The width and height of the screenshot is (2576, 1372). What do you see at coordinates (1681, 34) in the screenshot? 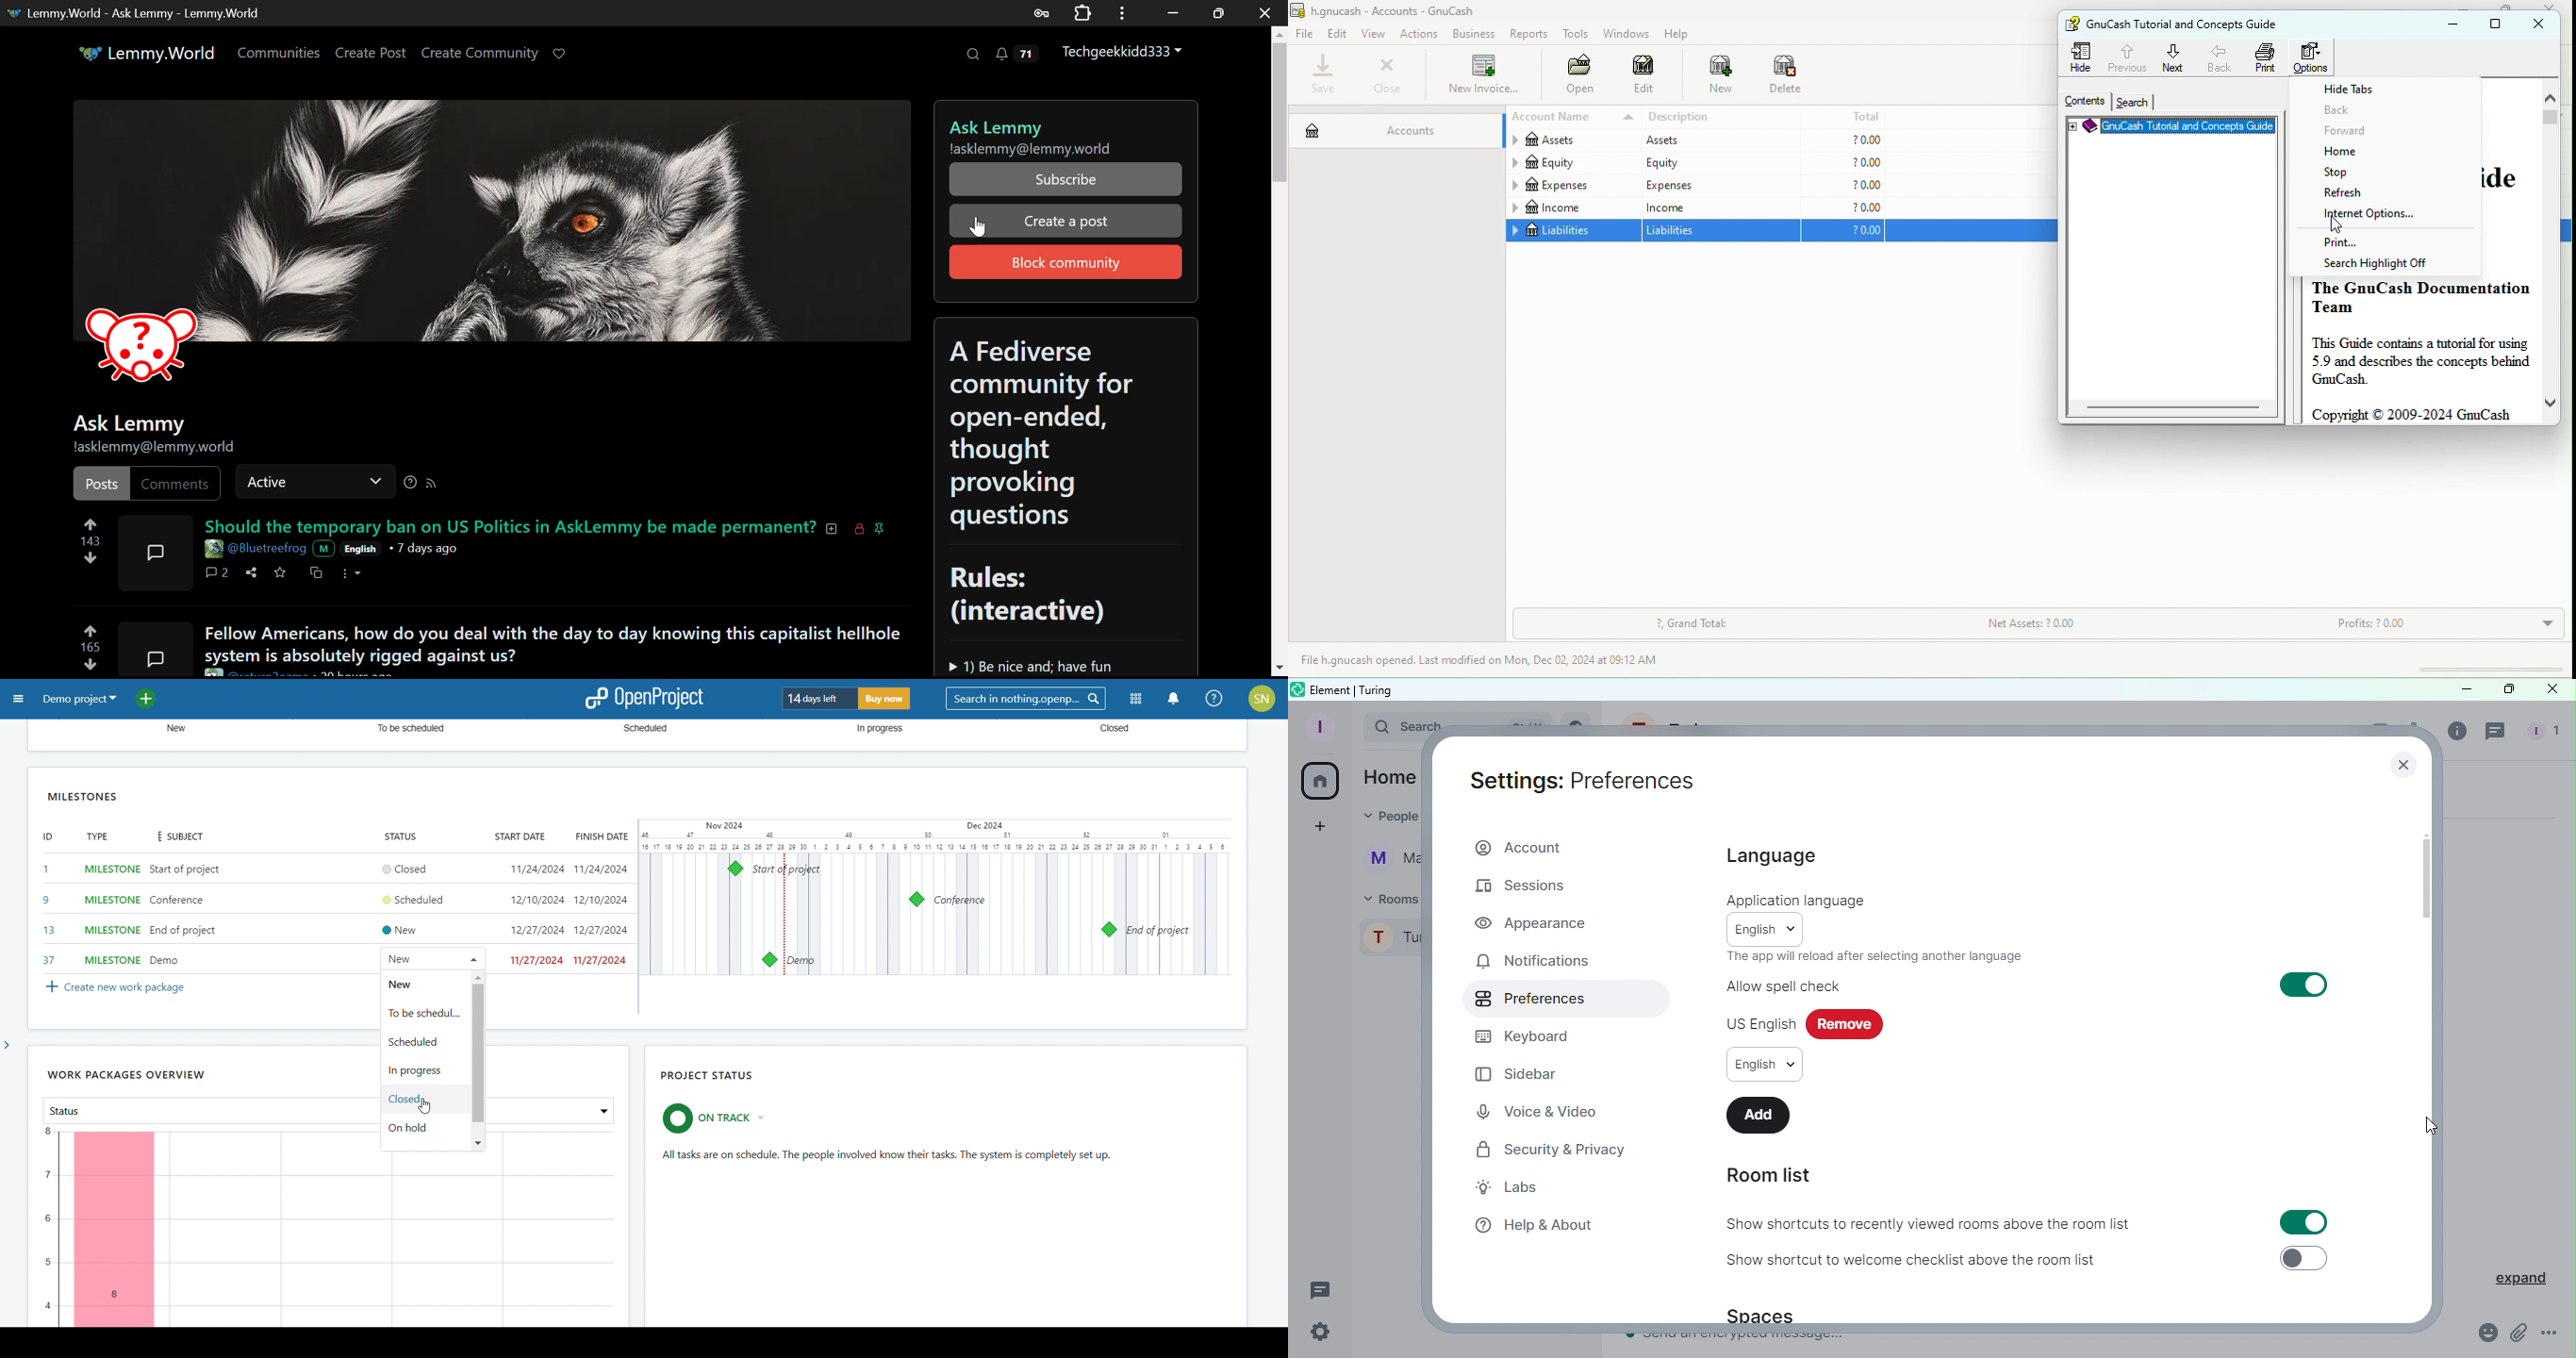
I see `help` at bounding box center [1681, 34].